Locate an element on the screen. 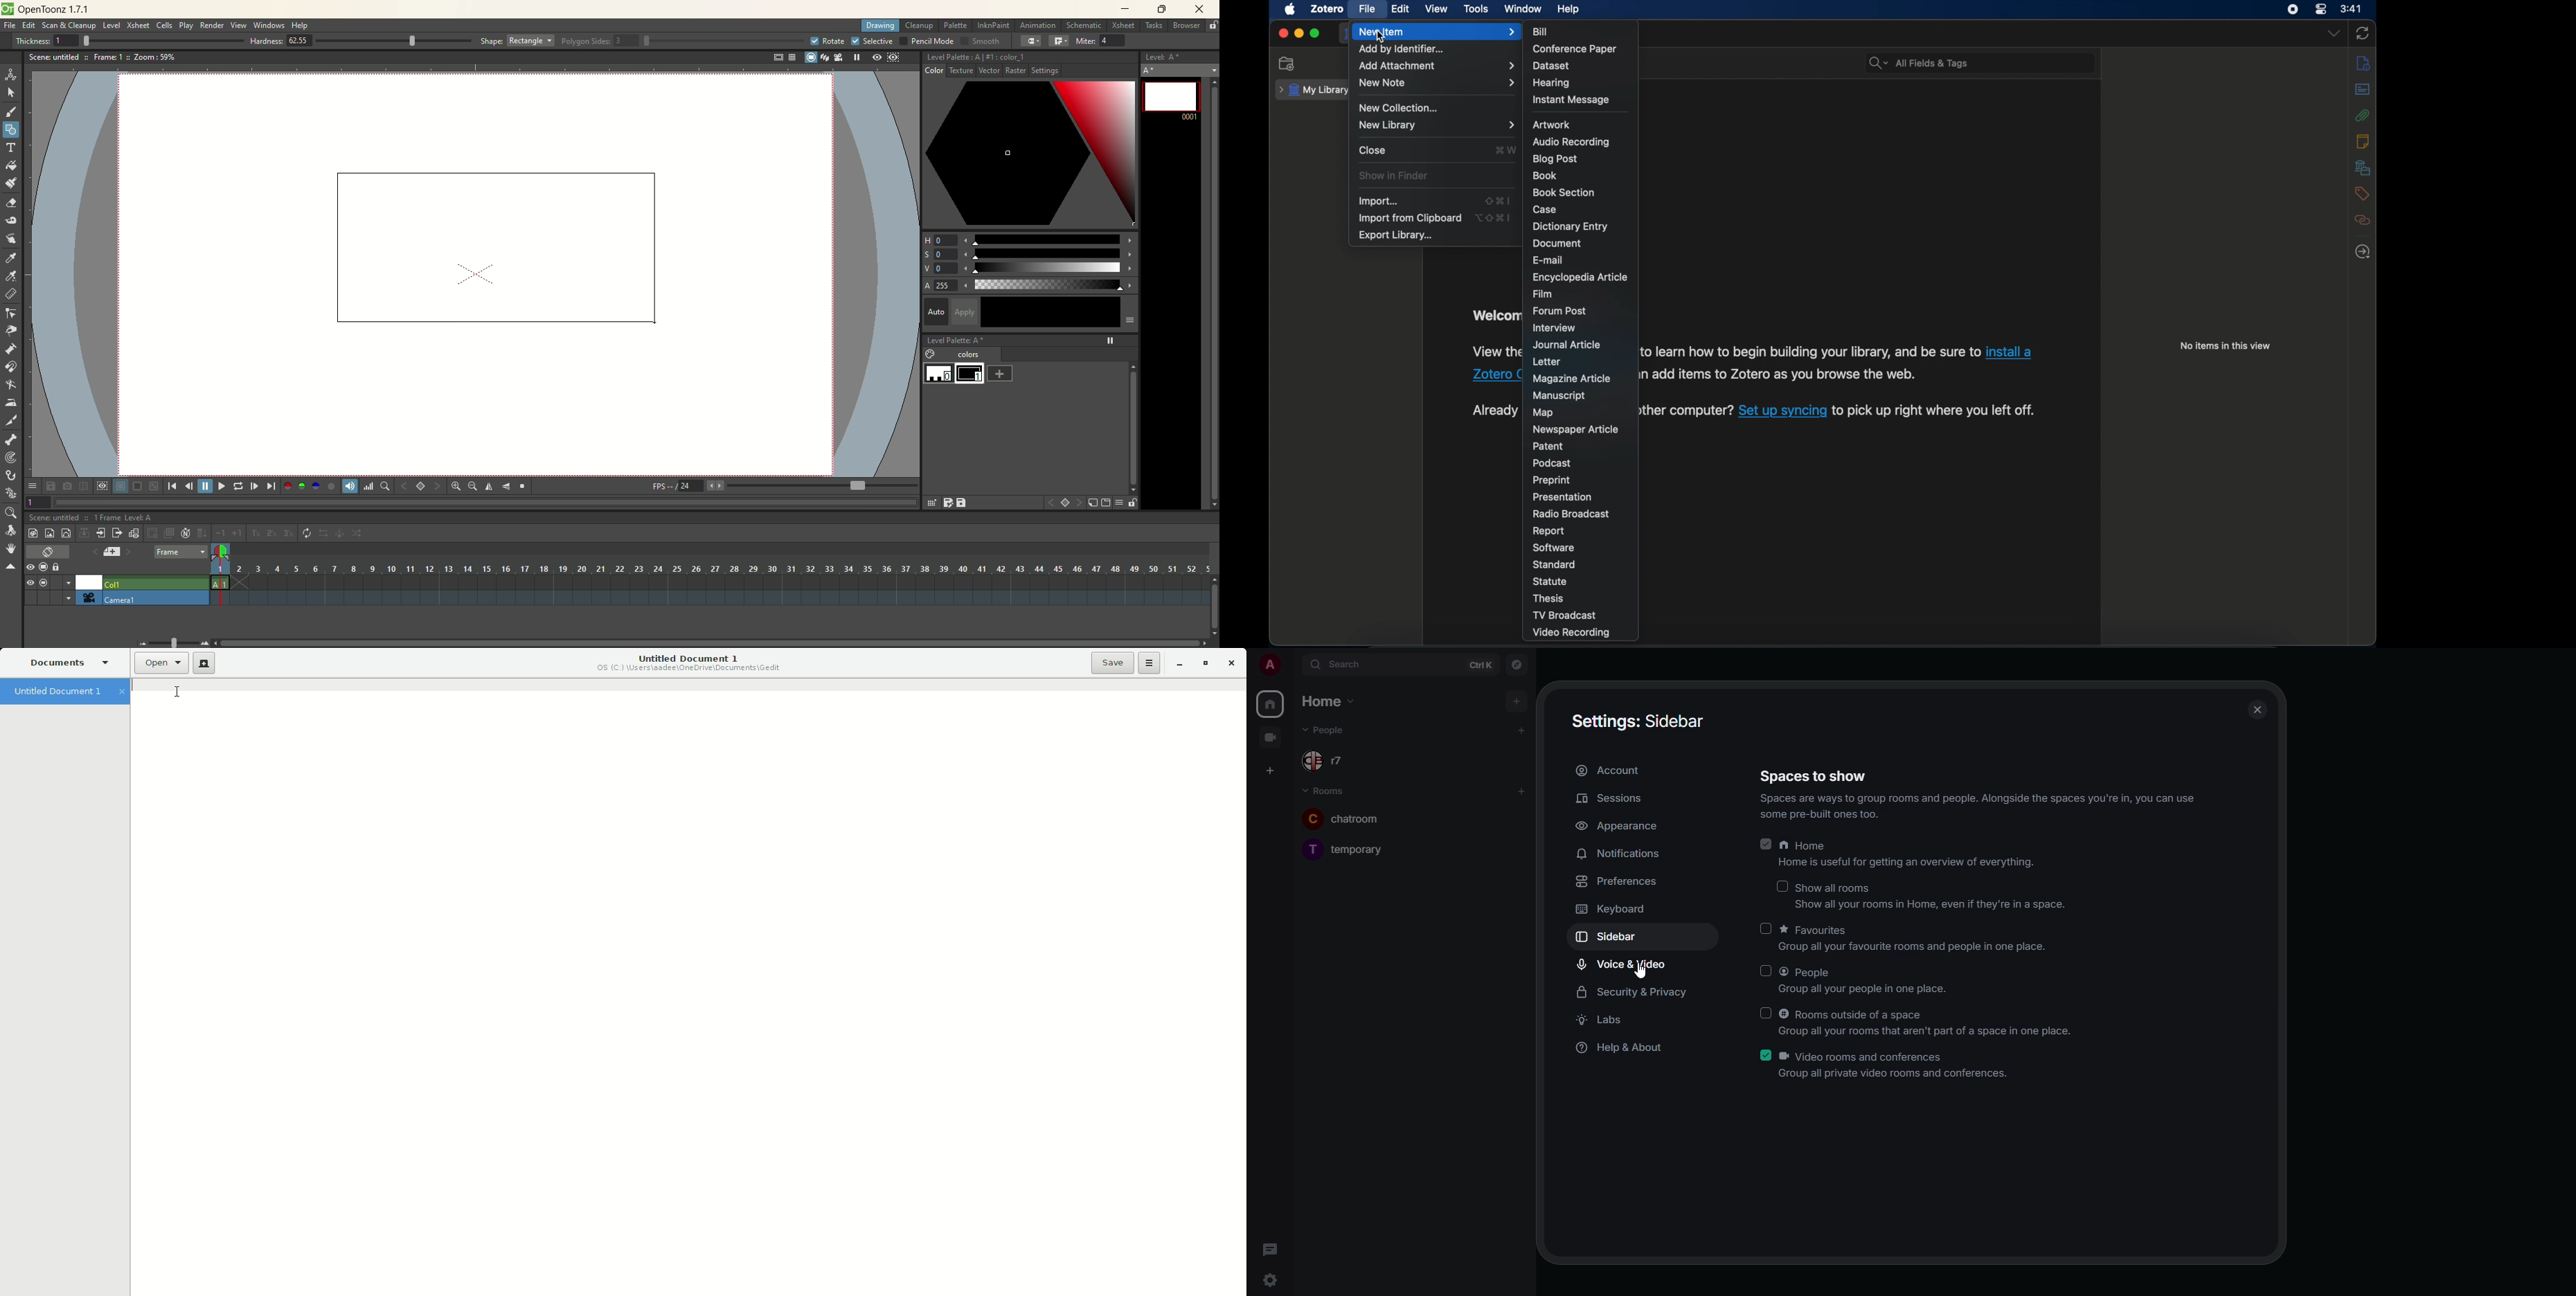 This screenshot has height=1316, width=2576. manuscript is located at coordinates (1559, 396).